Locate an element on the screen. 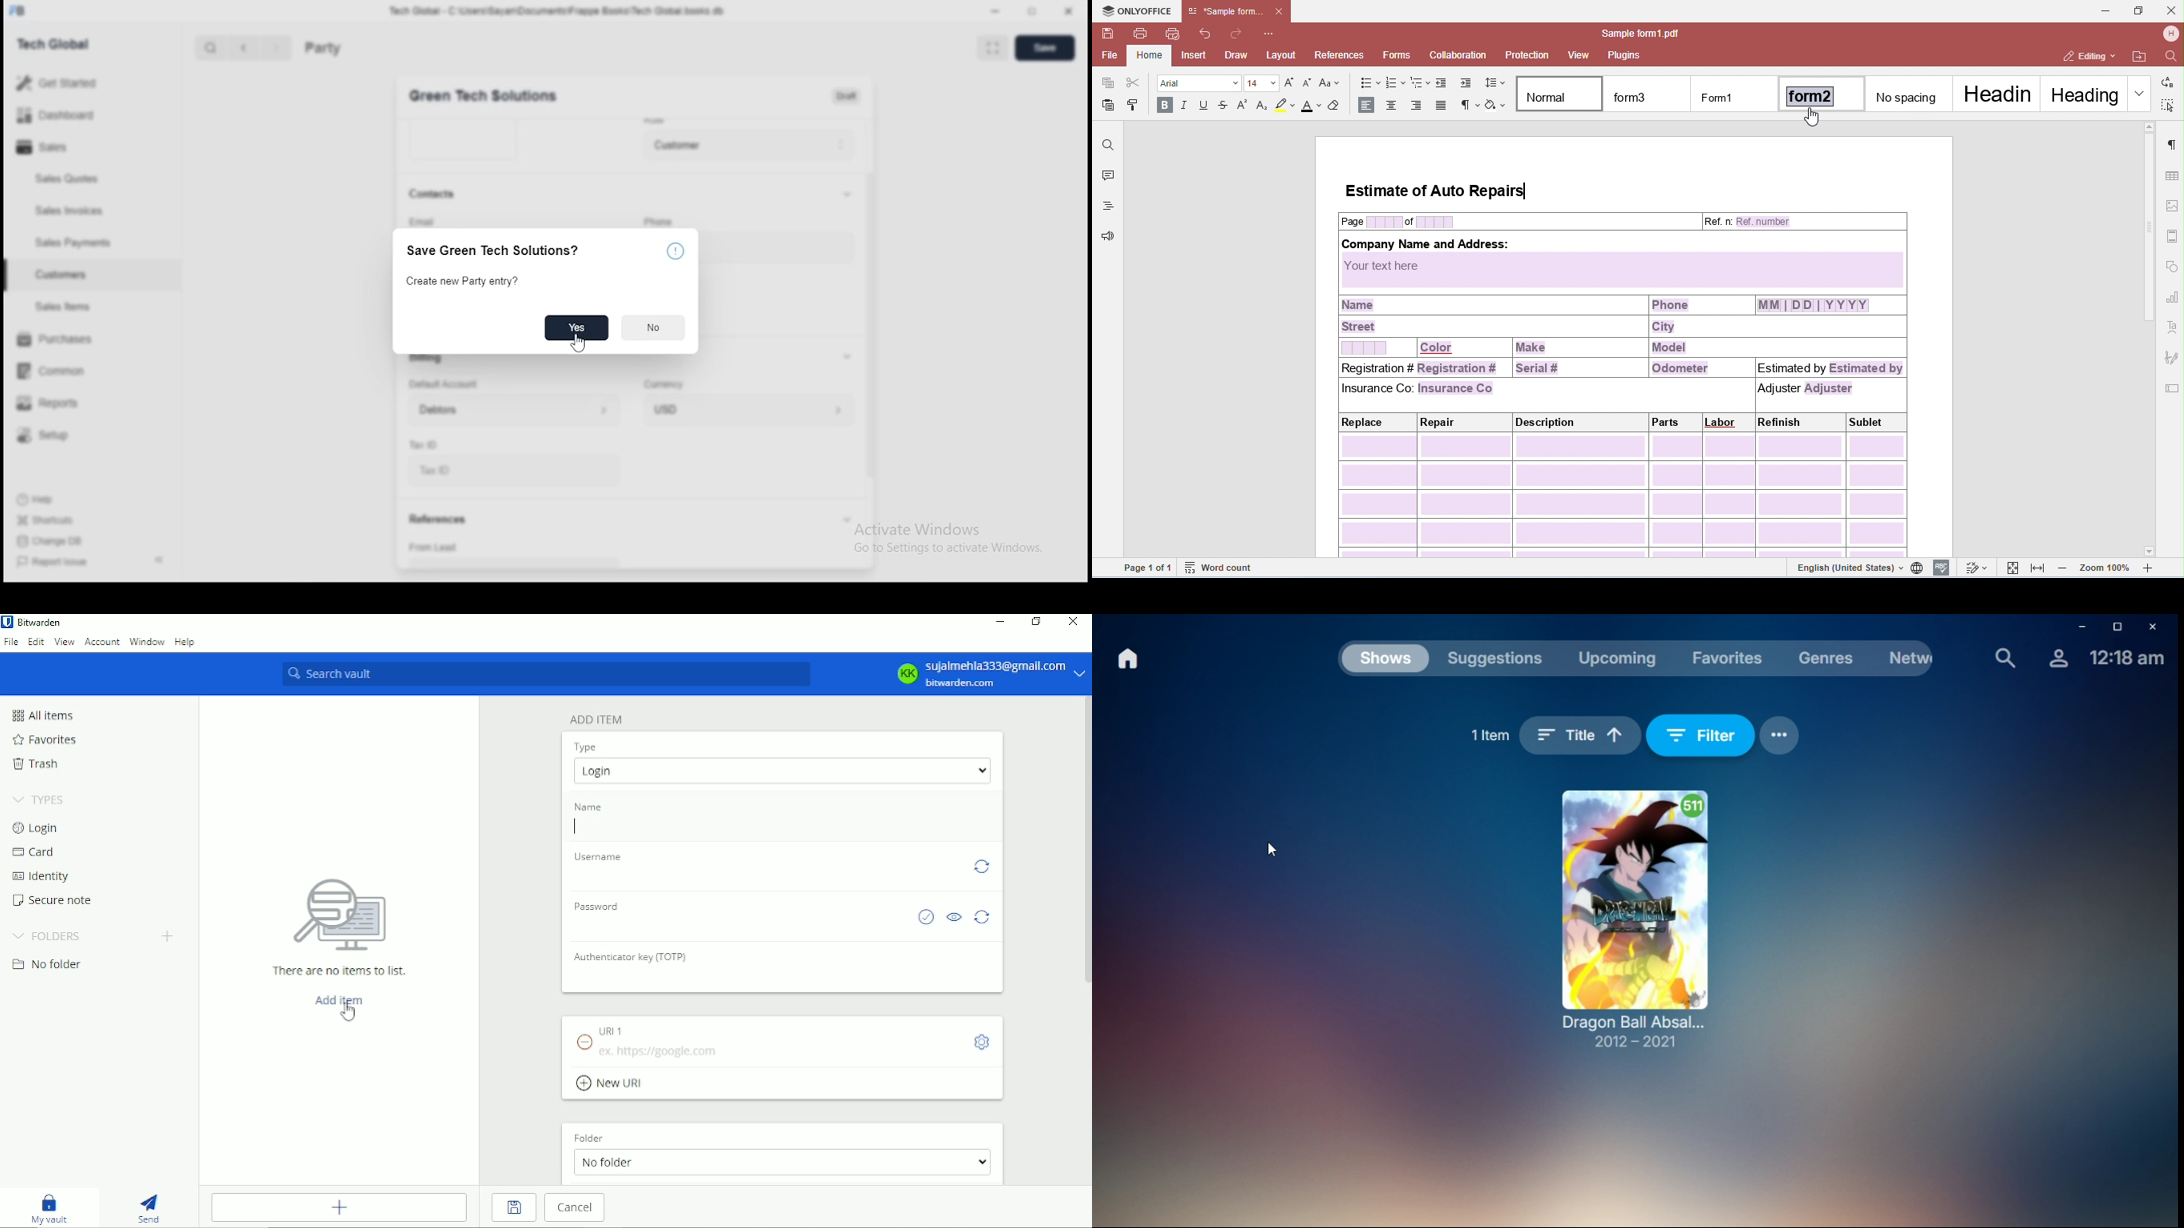 This screenshot has width=2184, height=1232. no is located at coordinates (653, 327).